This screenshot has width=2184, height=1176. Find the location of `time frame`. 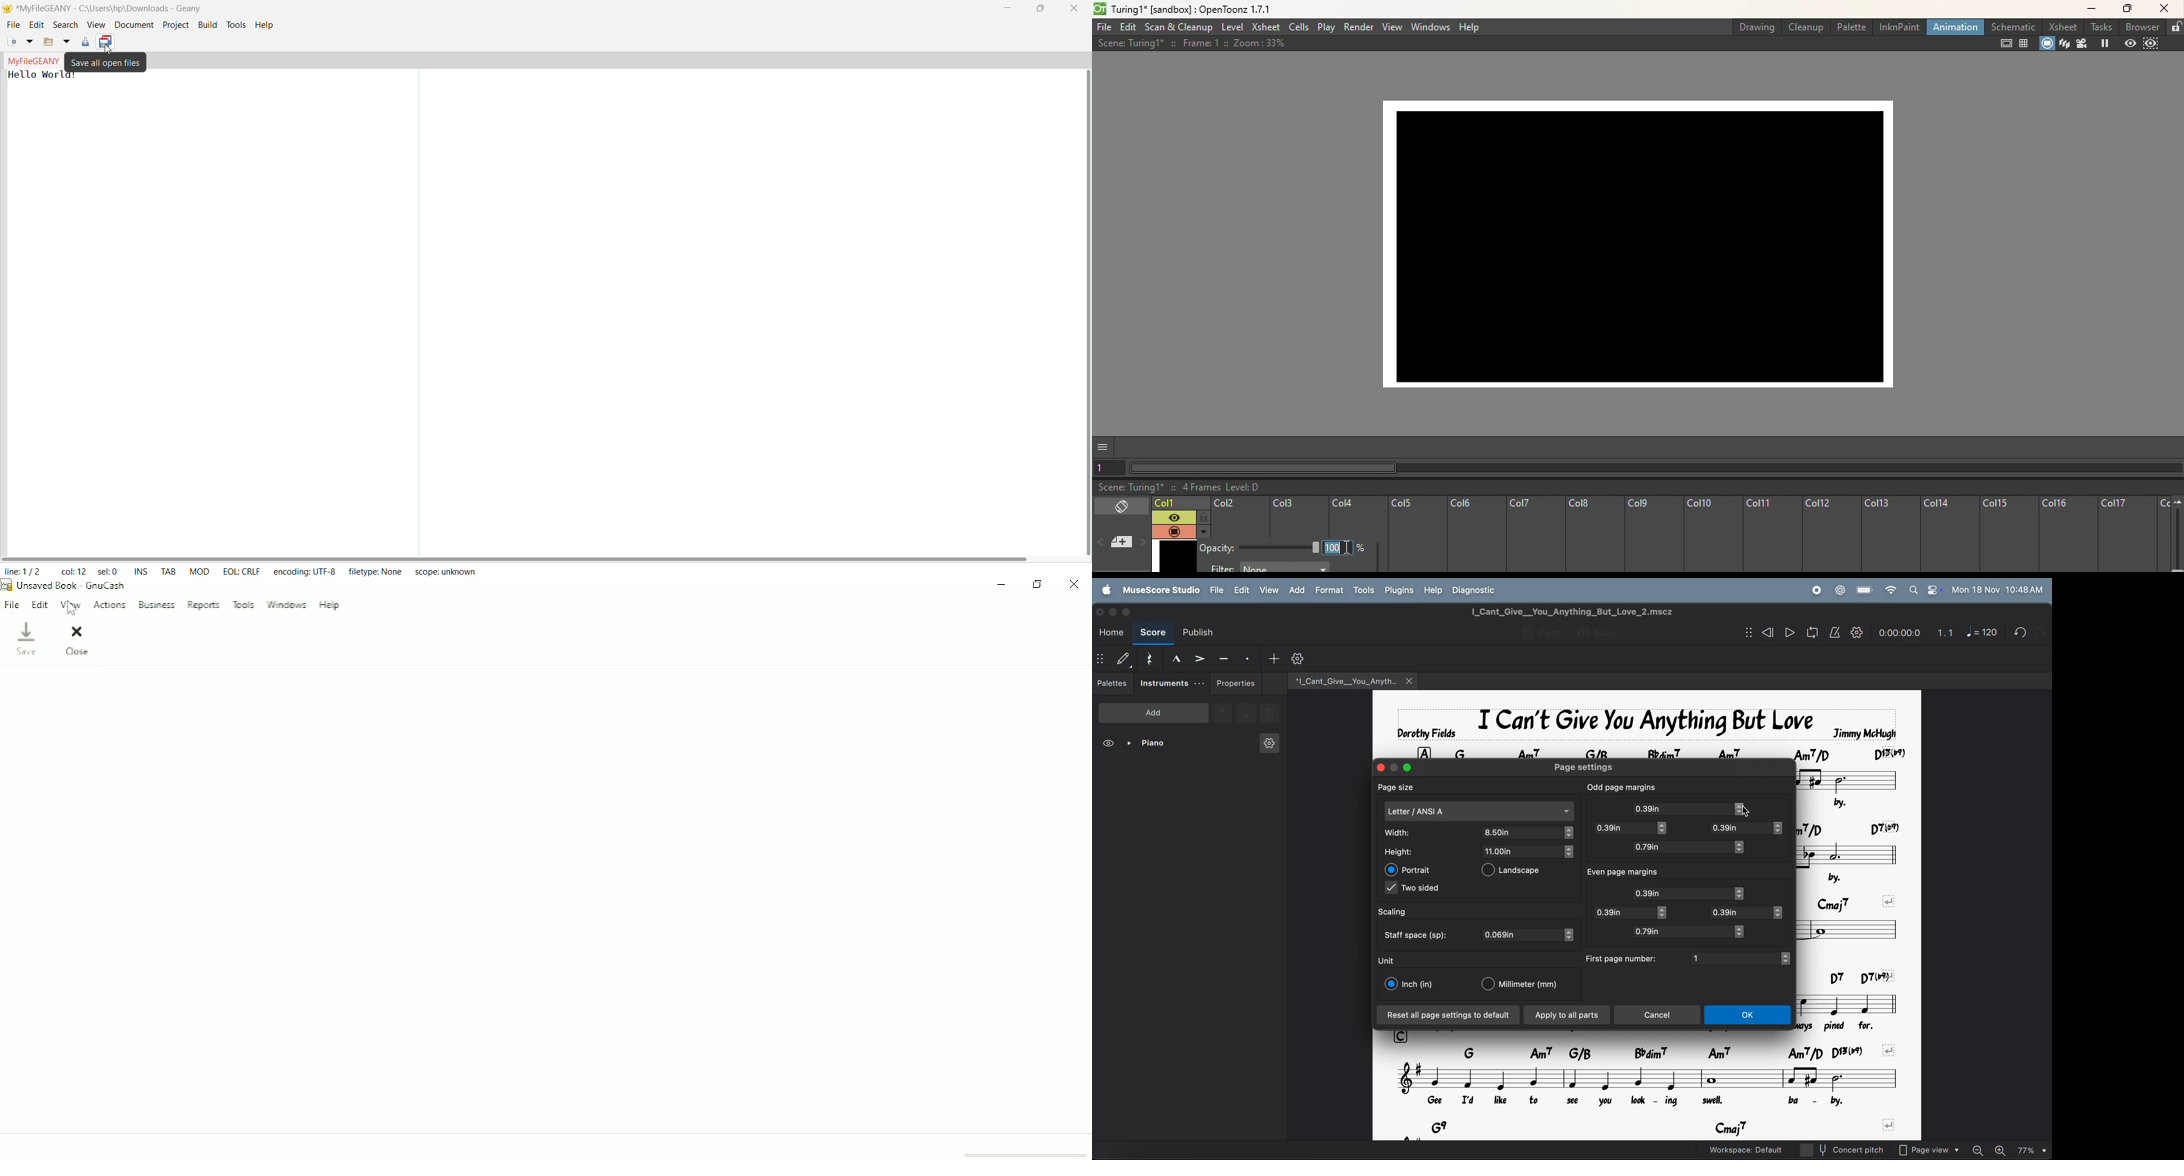

time frame is located at coordinates (1898, 631).